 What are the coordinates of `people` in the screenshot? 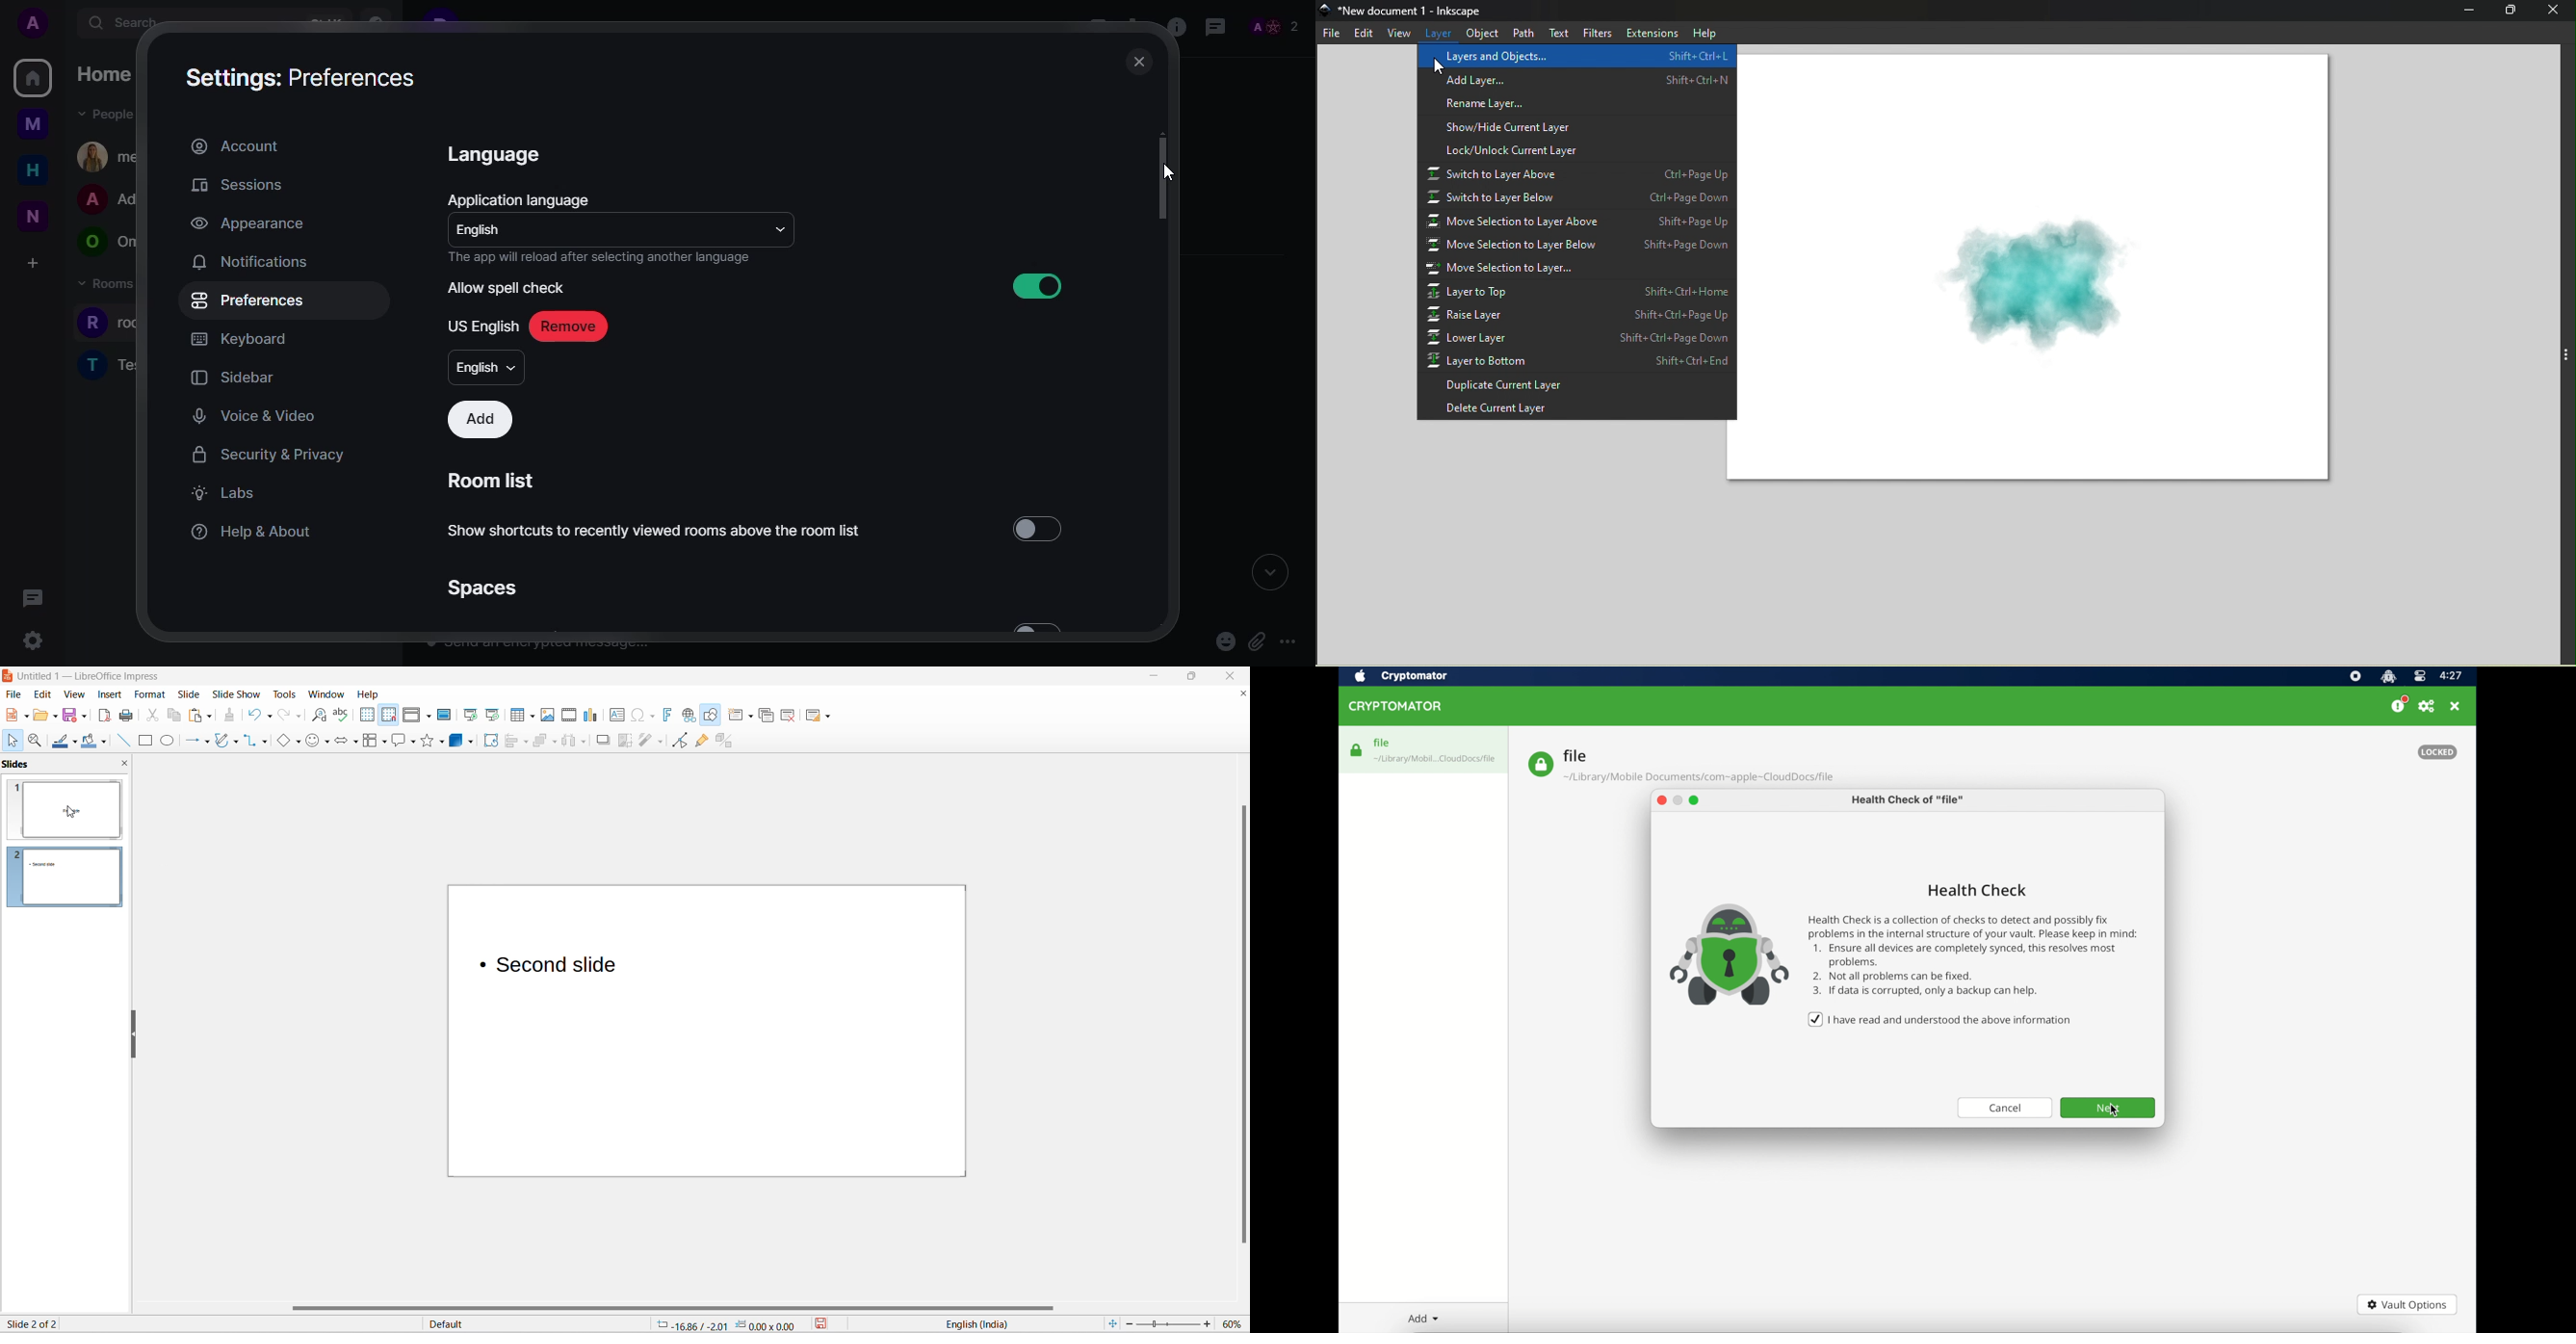 It's located at (1273, 24).